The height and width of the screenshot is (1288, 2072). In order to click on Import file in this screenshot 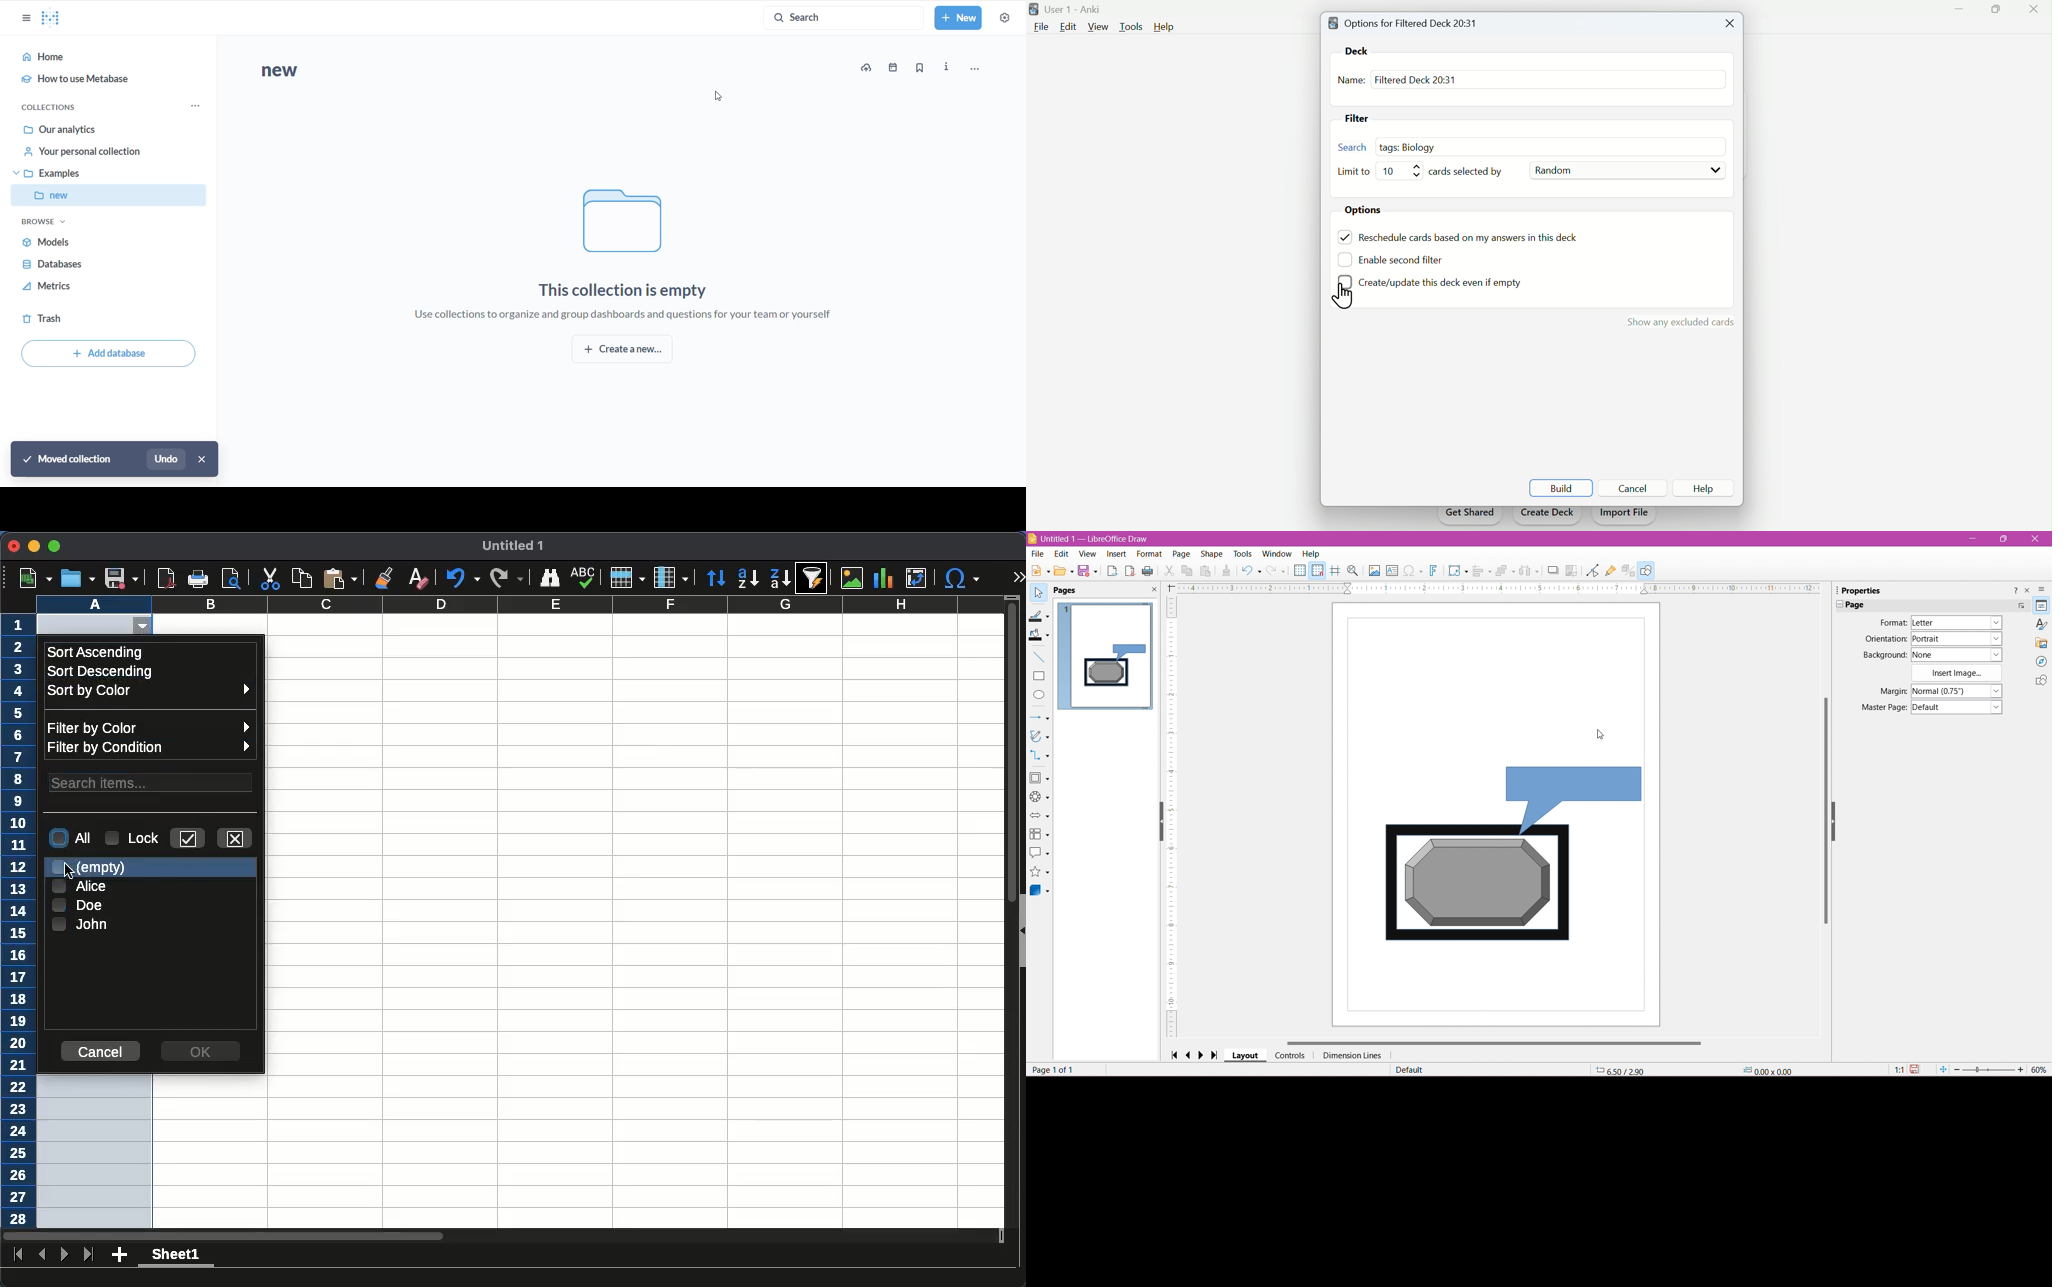, I will do `click(1625, 517)`.